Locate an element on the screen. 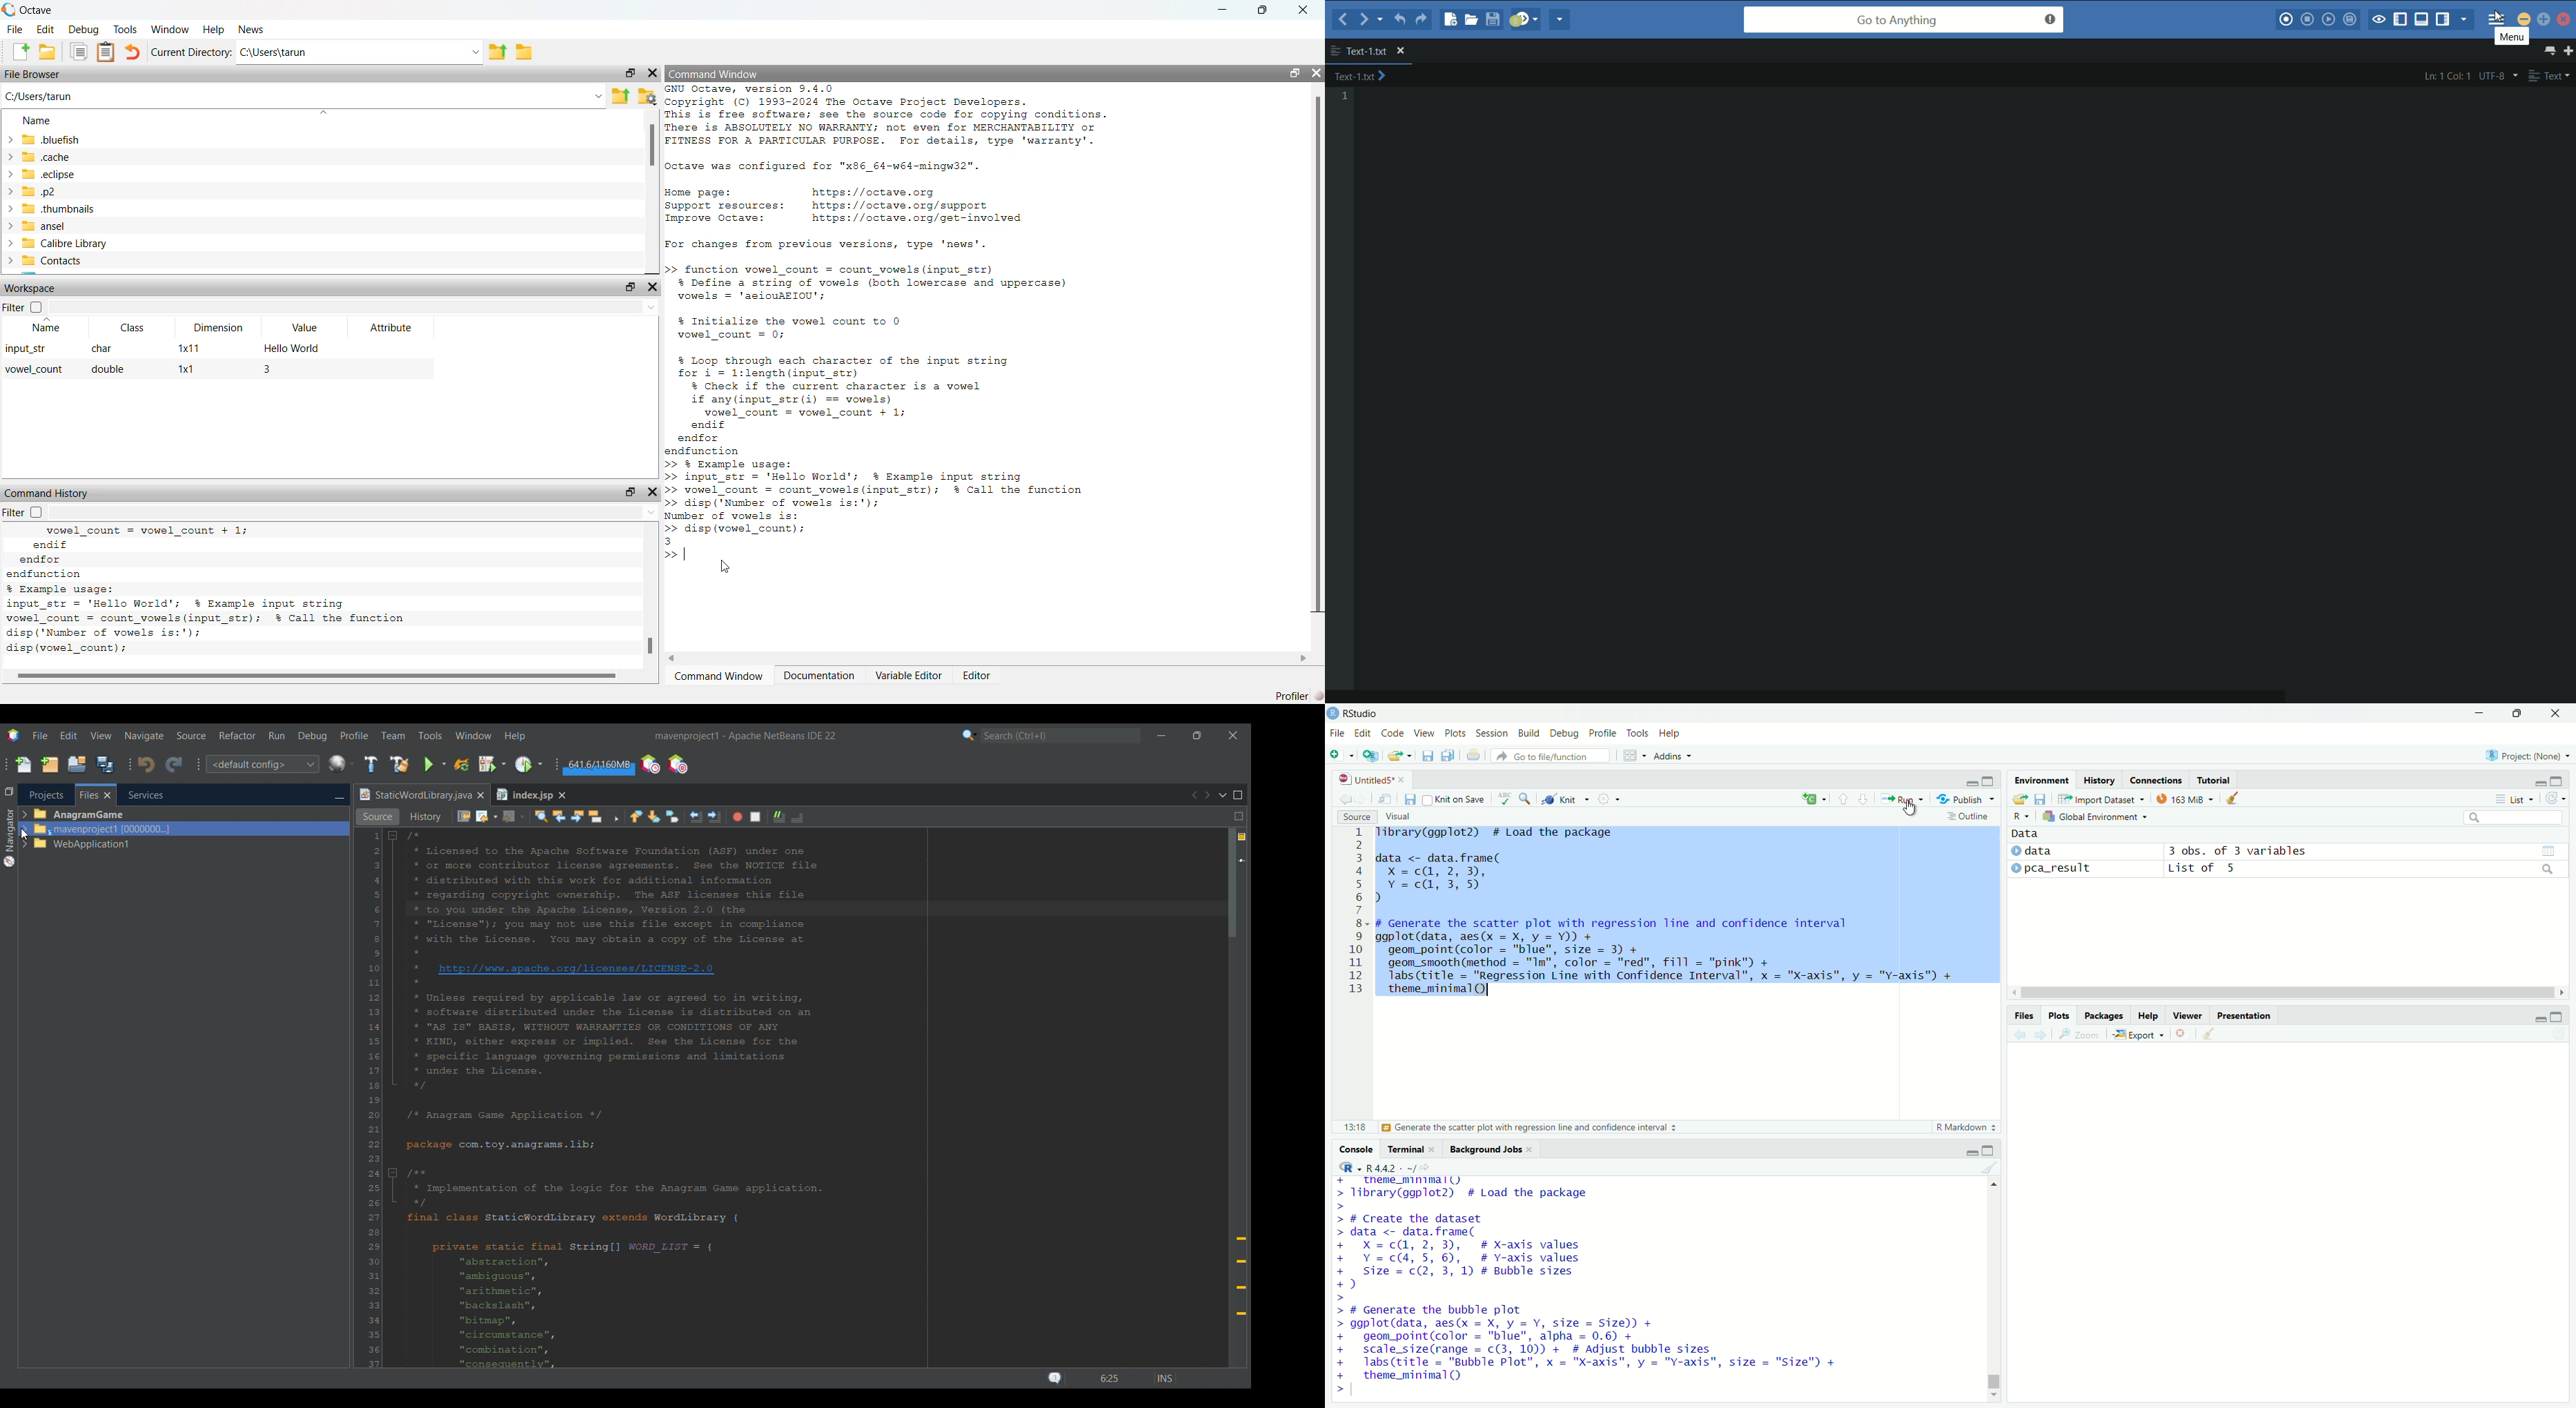 This screenshot has width=2576, height=1428. Background Jobs is located at coordinates (1484, 1150).